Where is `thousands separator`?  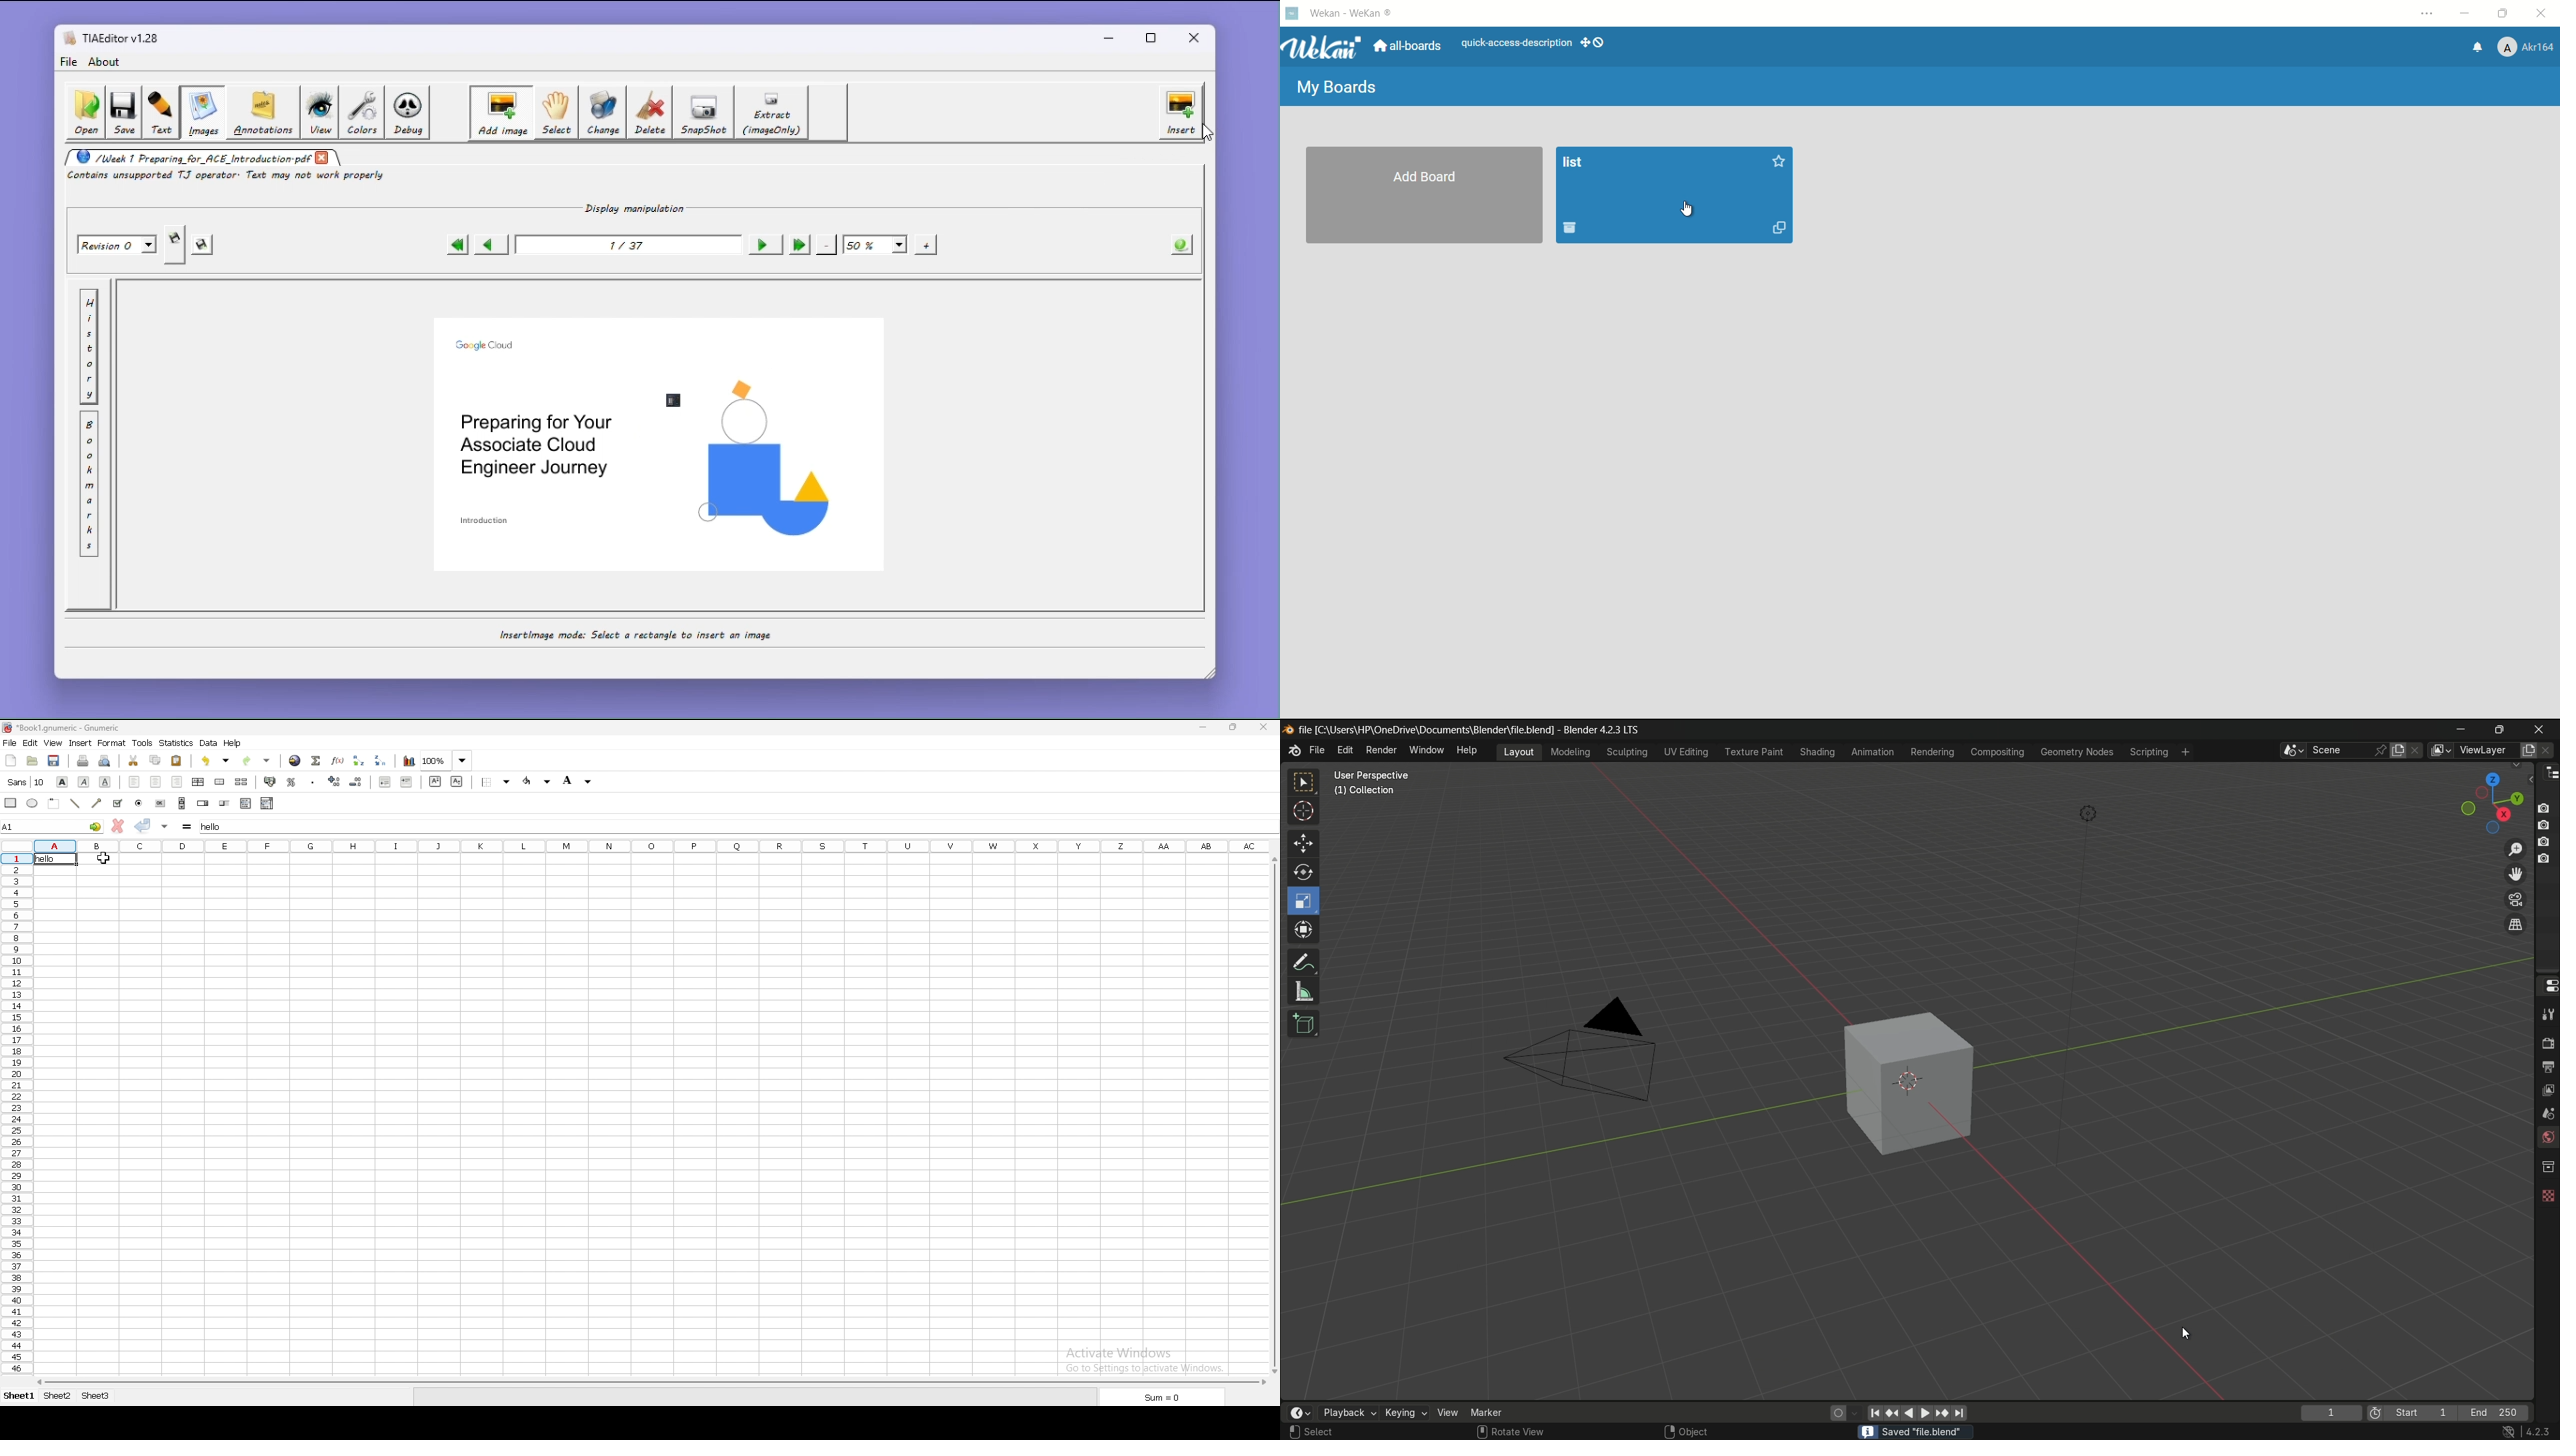
thousands separator is located at coordinates (313, 781).